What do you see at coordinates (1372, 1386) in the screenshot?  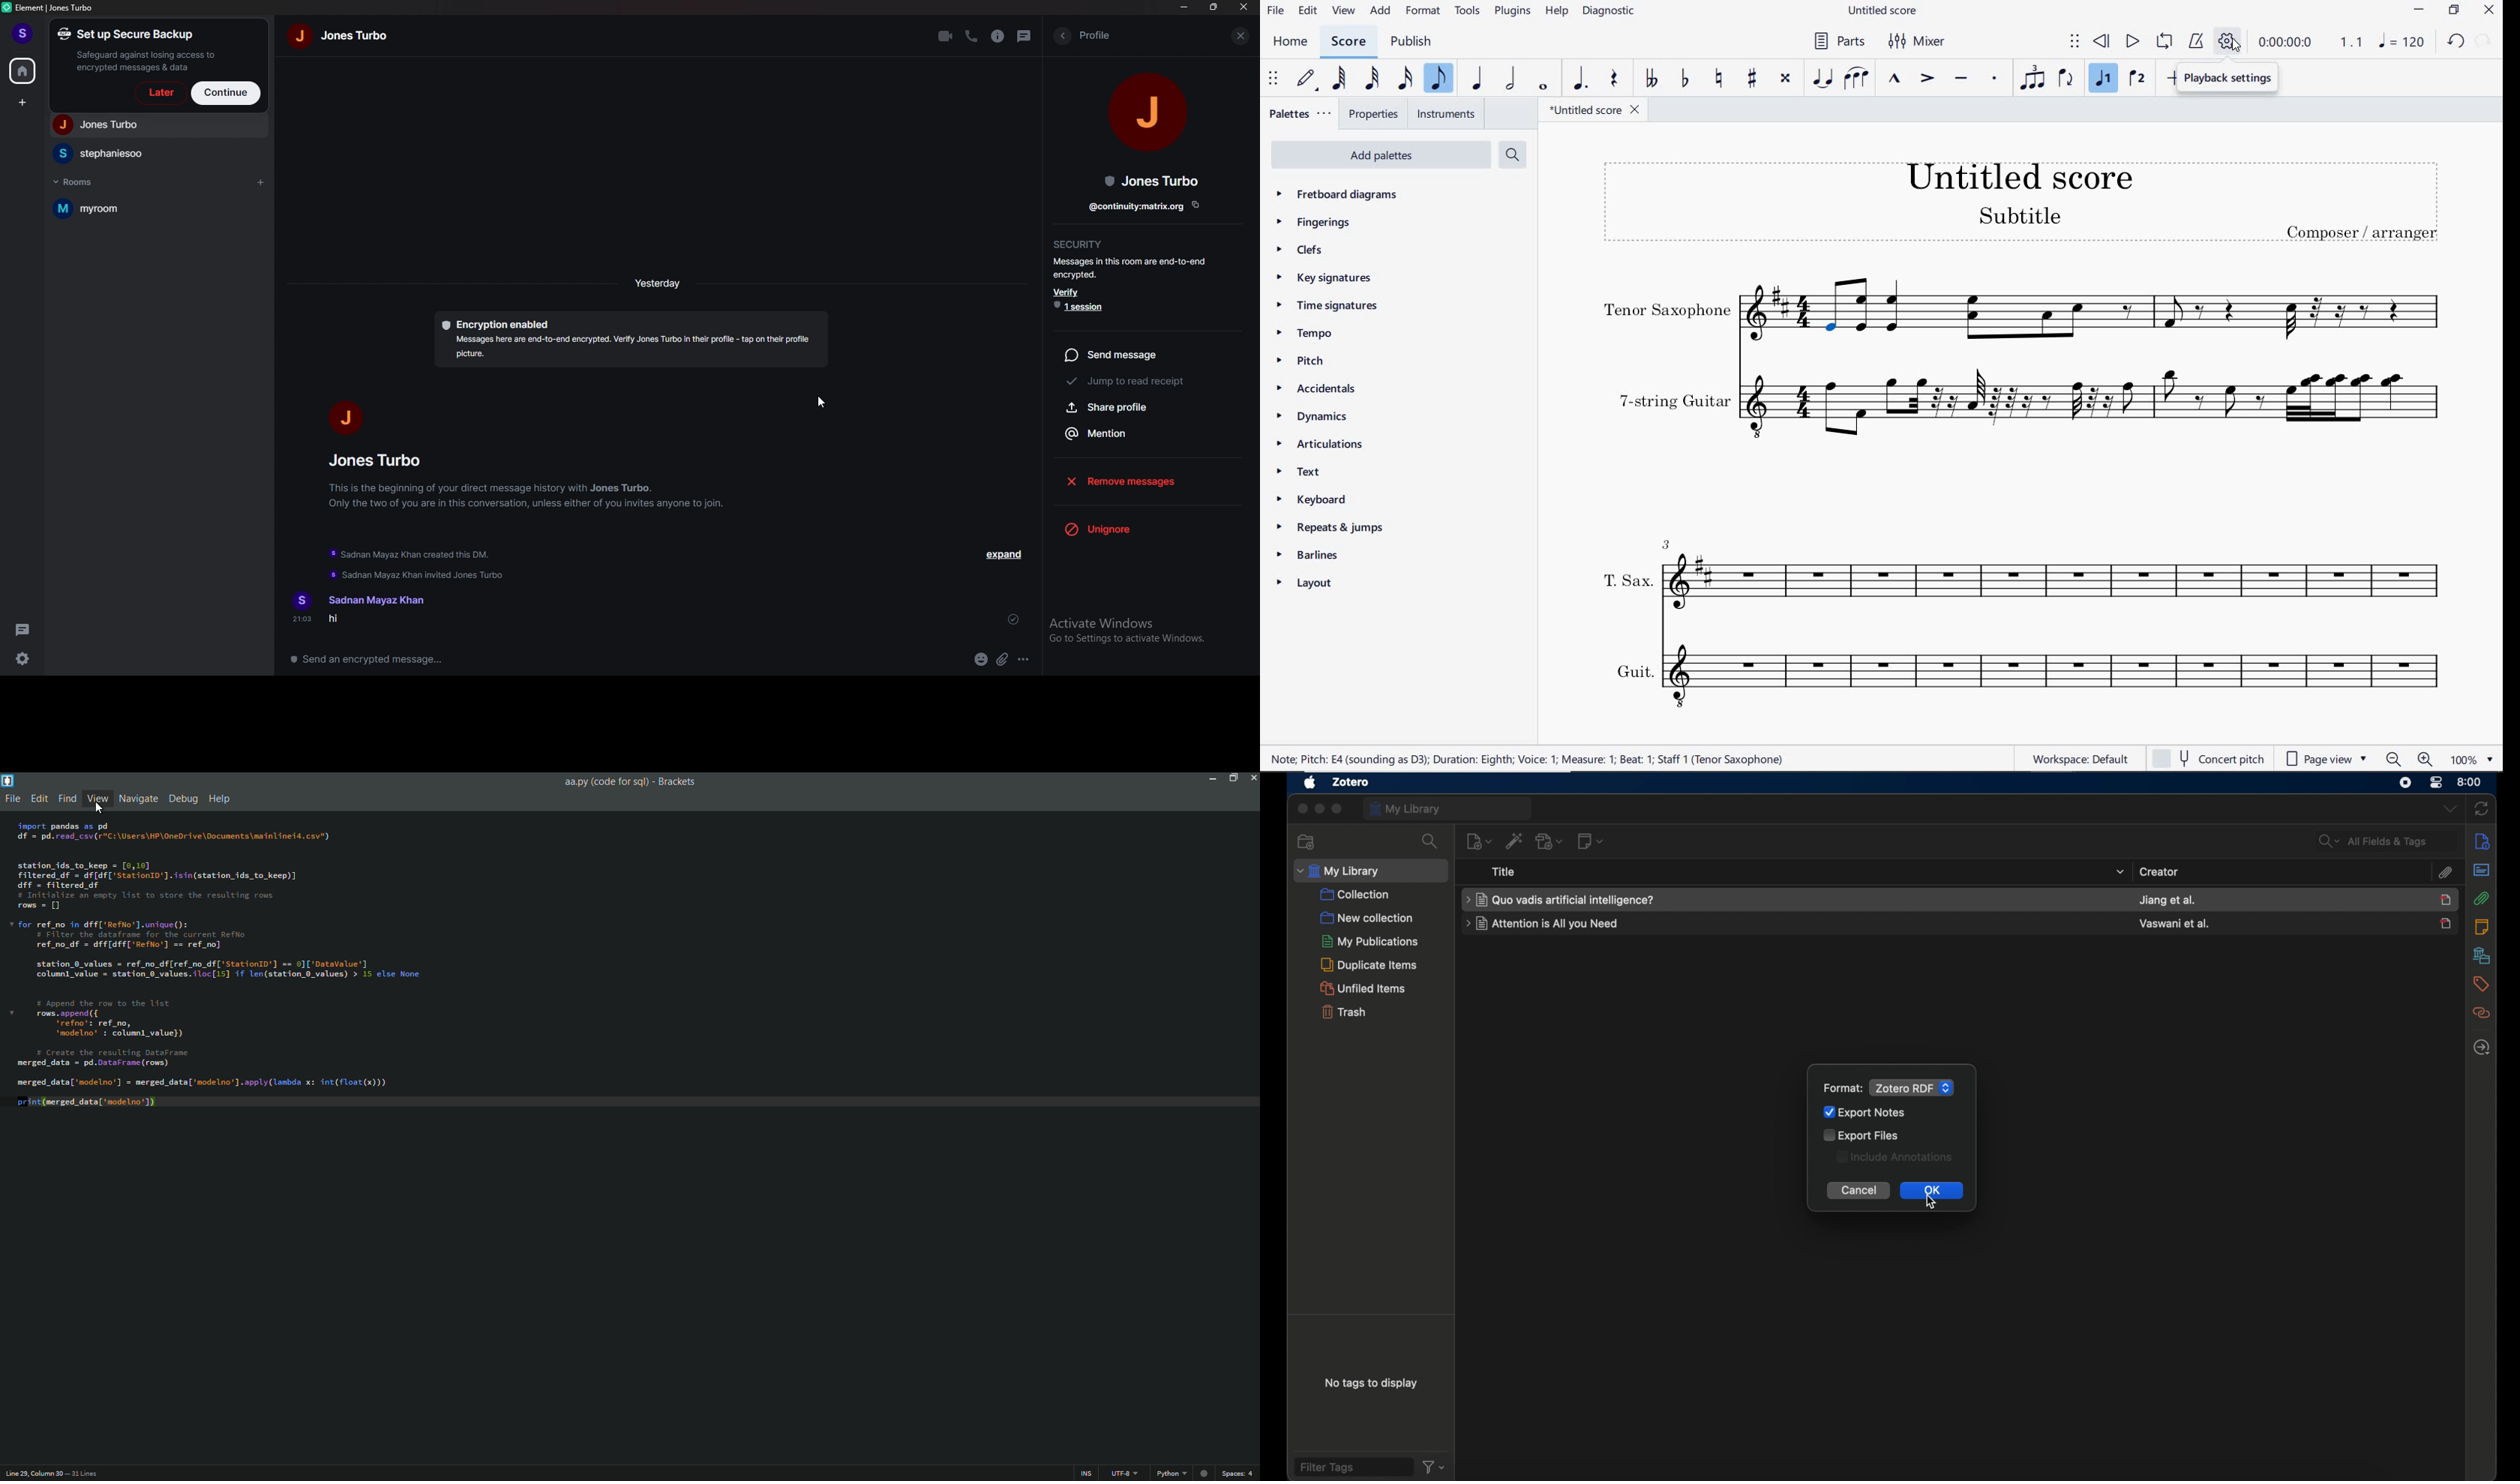 I see `no tags to display` at bounding box center [1372, 1386].